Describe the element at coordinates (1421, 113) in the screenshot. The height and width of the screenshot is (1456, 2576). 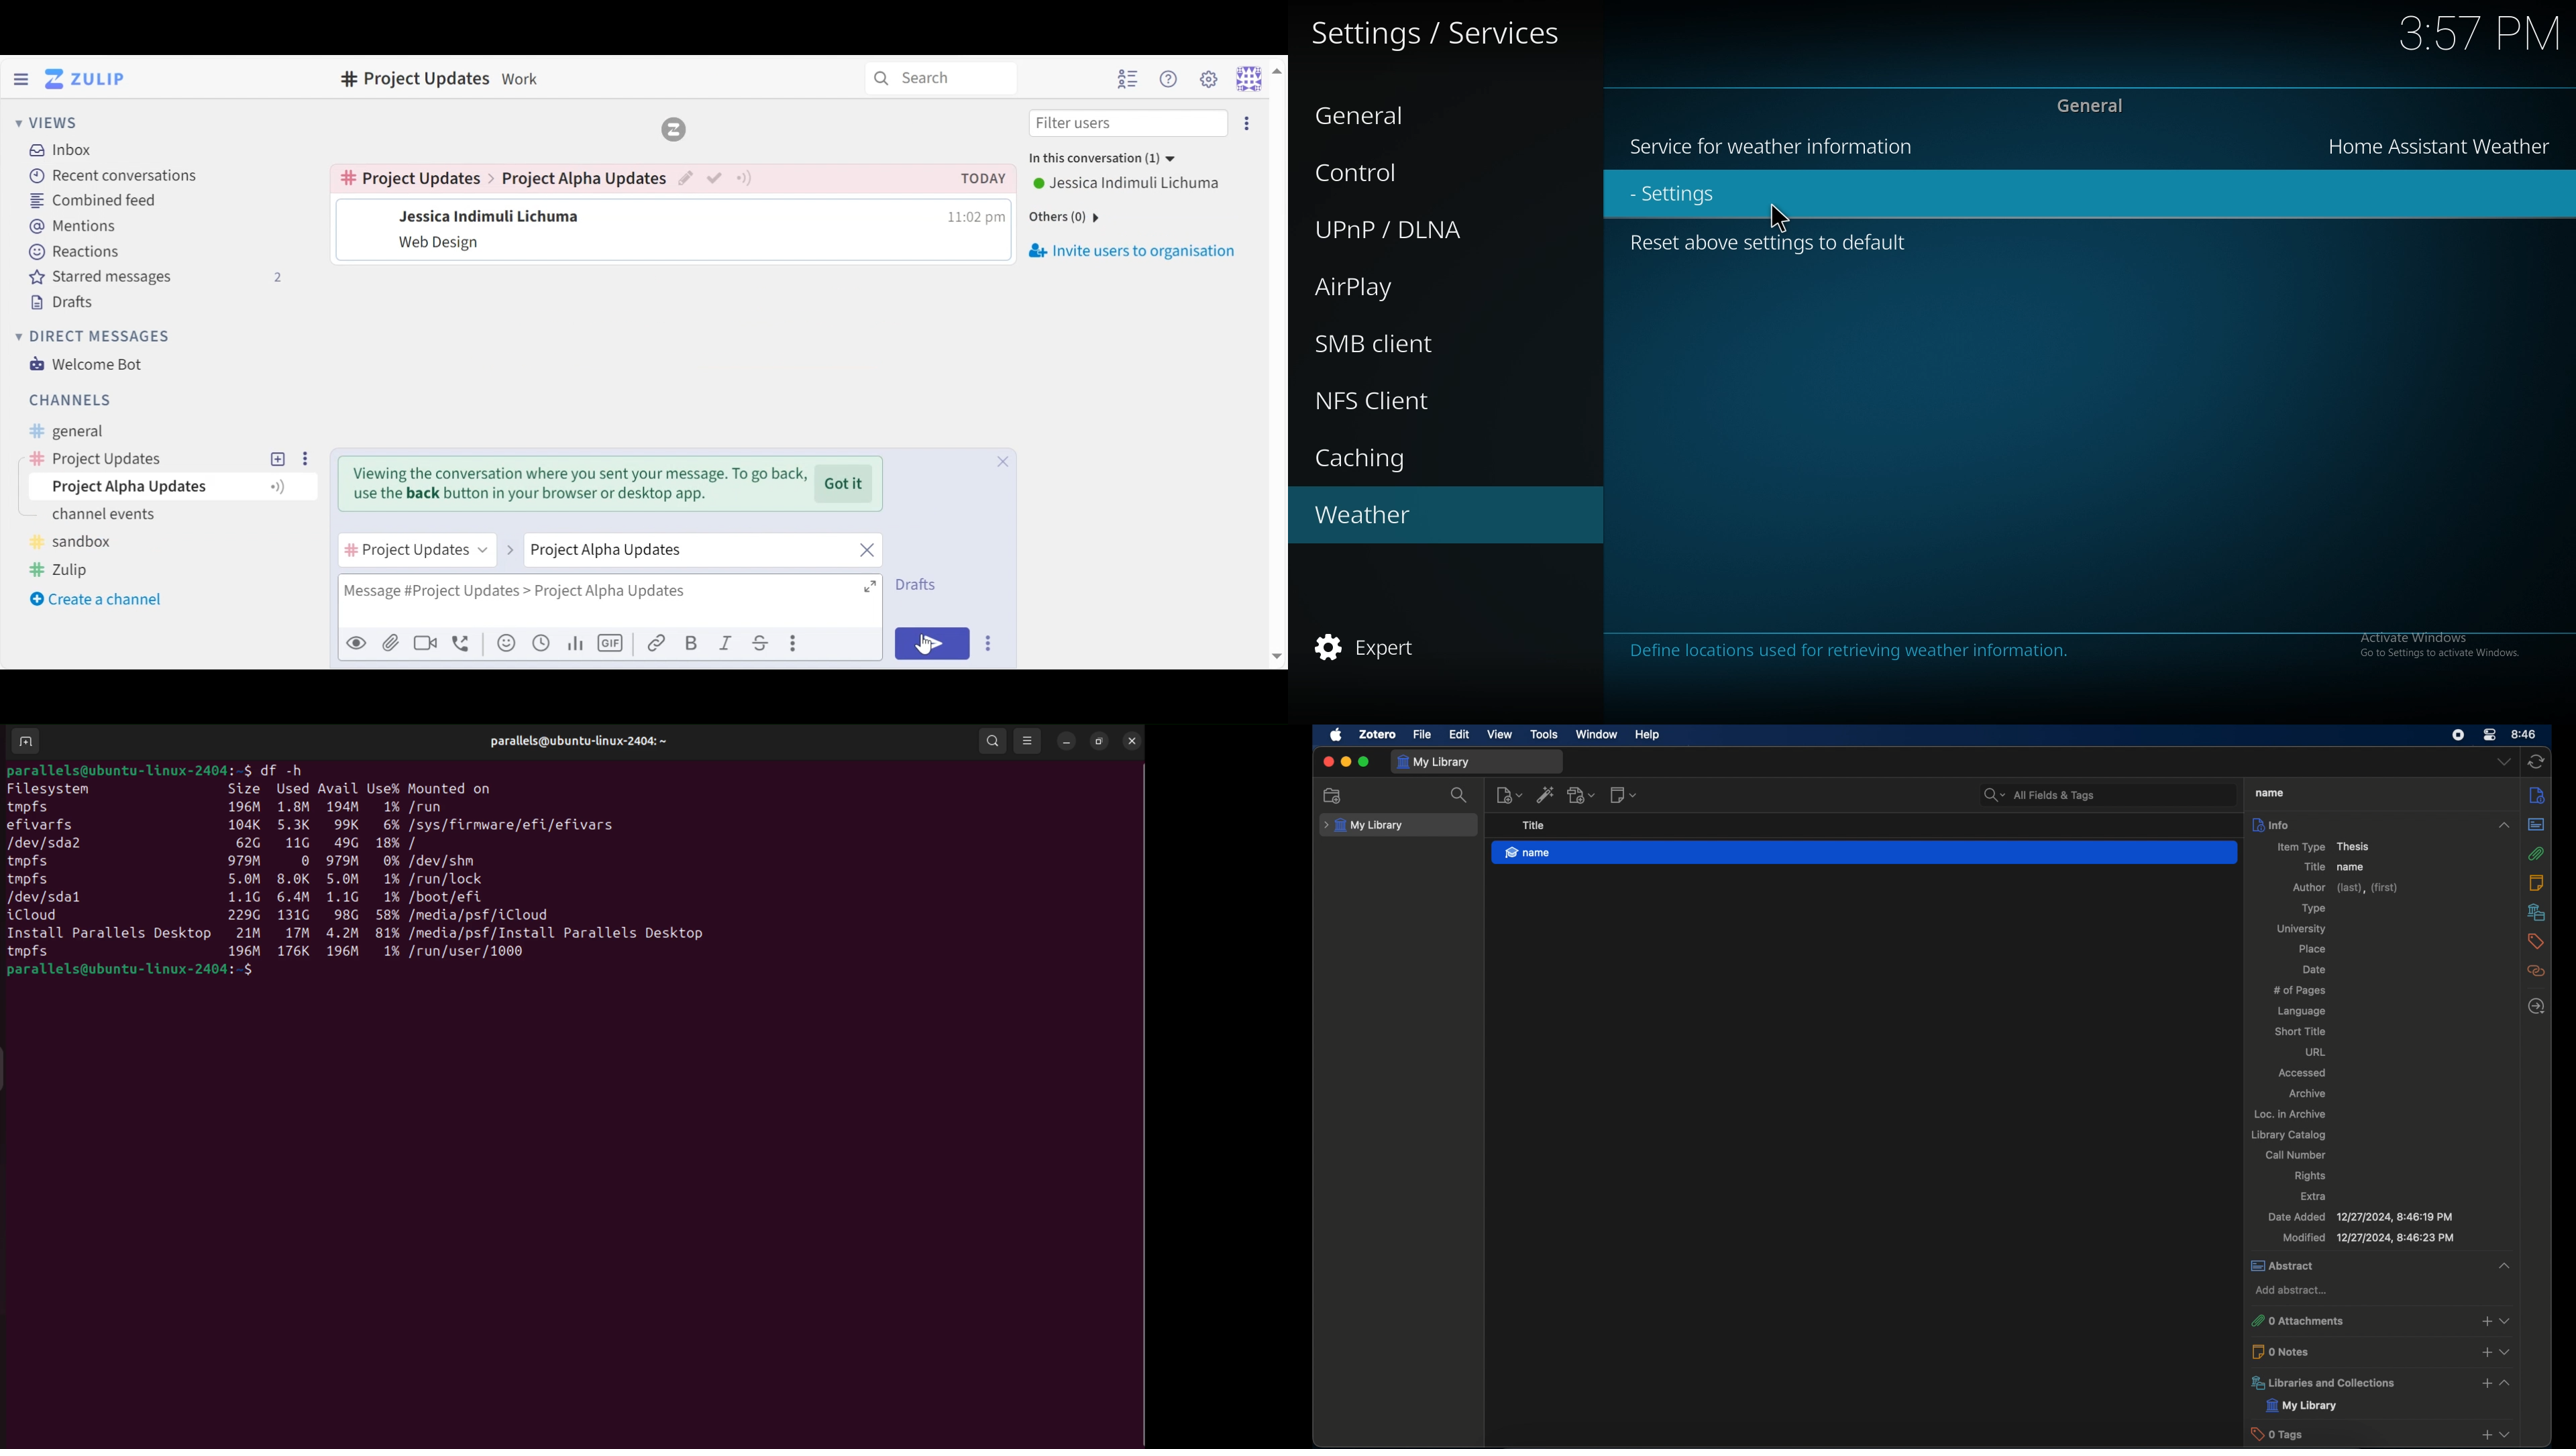
I see `general` at that location.